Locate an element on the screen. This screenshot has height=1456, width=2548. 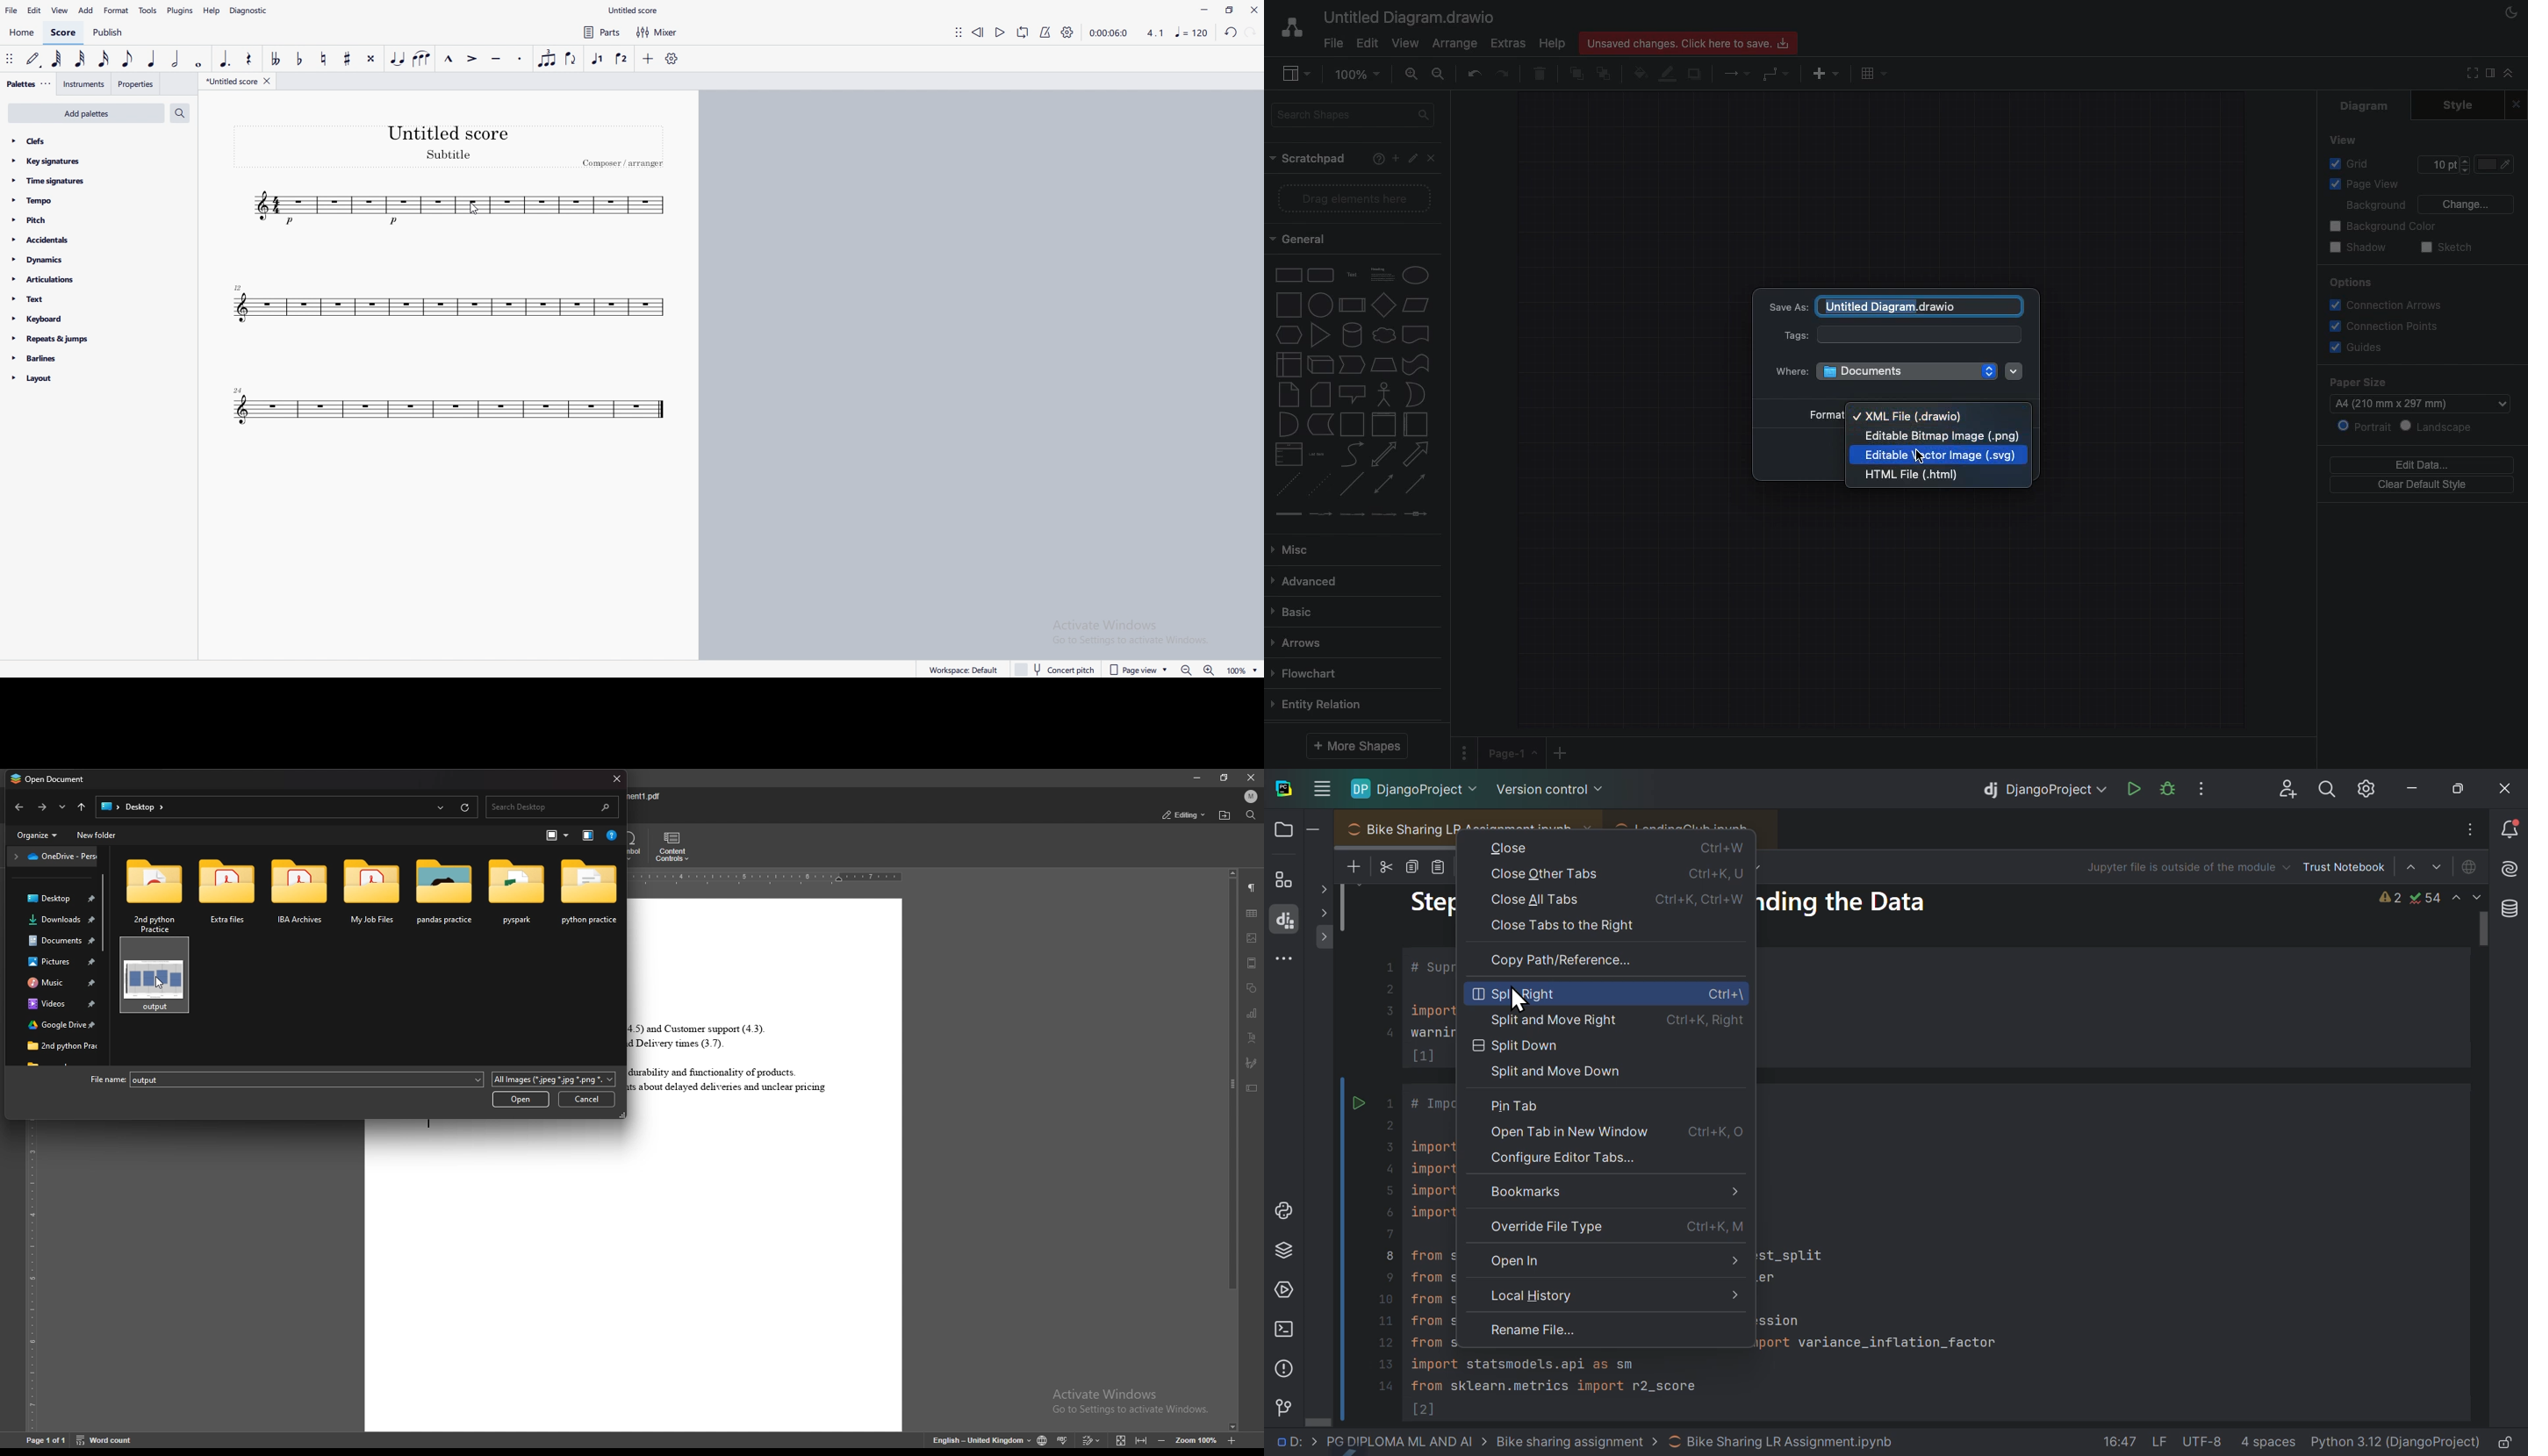
folder is located at coordinates (367, 894).